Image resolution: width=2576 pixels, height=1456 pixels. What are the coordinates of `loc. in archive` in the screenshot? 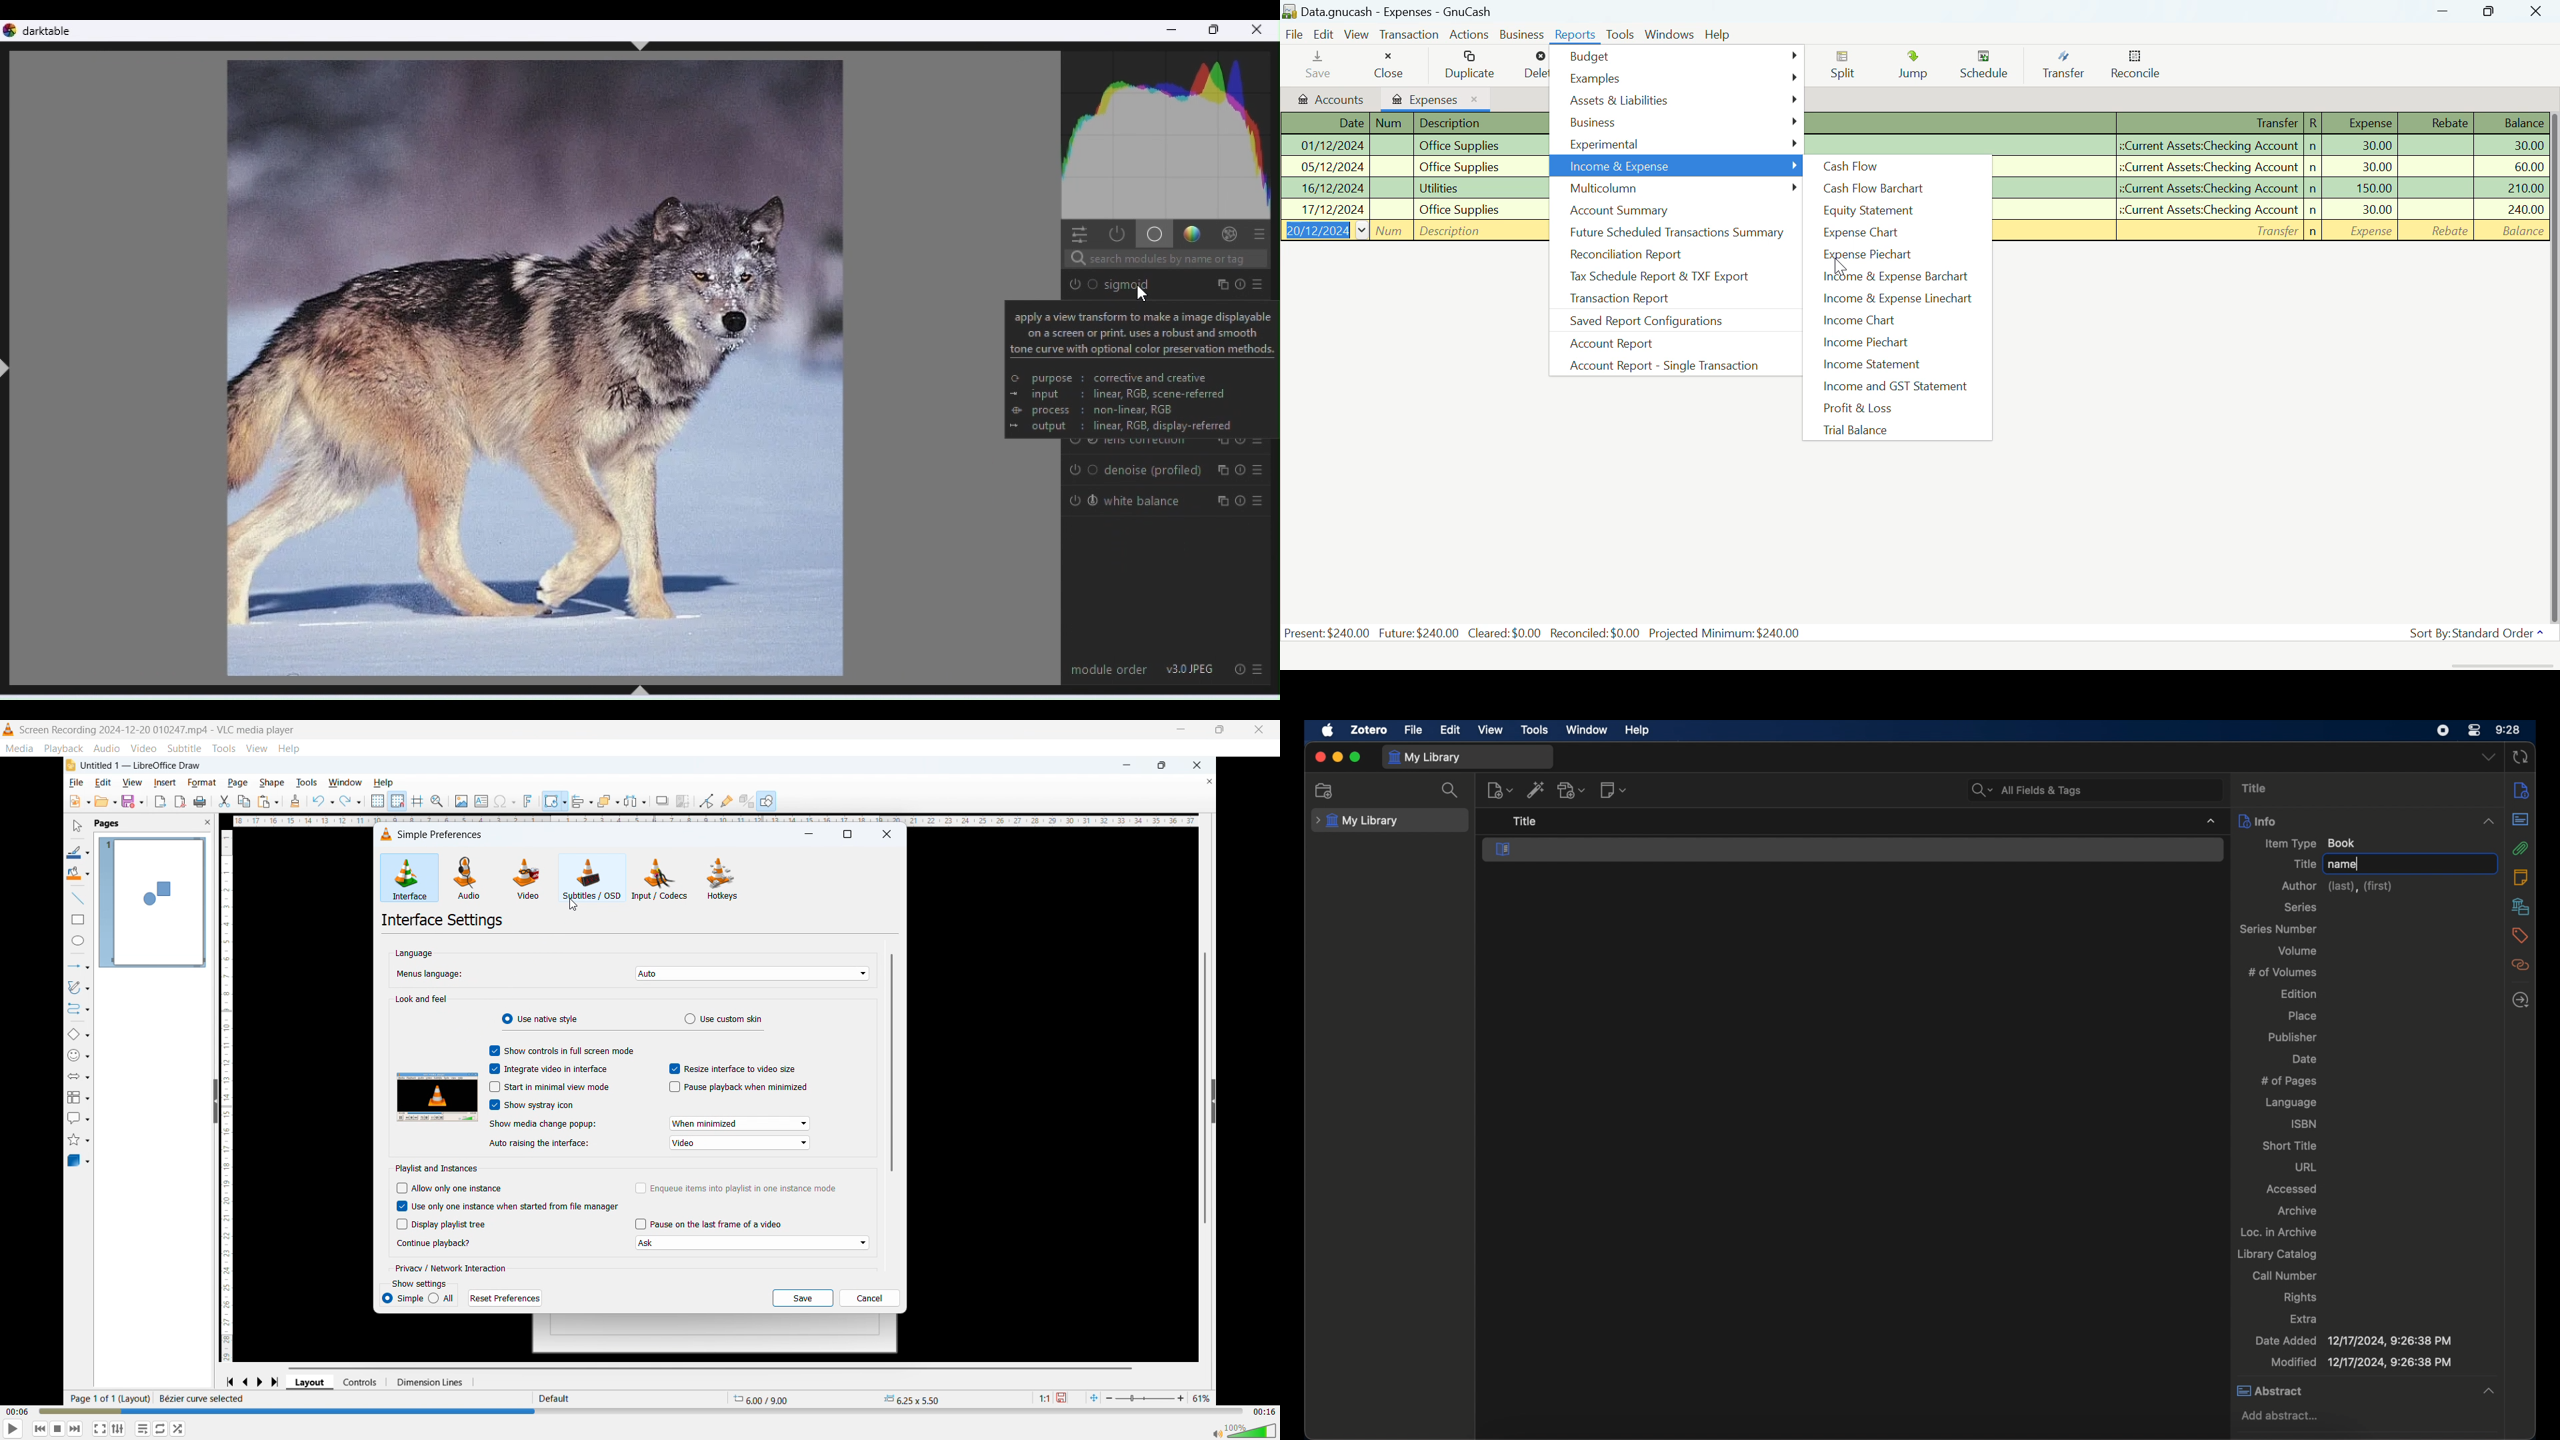 It's located at (2279, 1231).